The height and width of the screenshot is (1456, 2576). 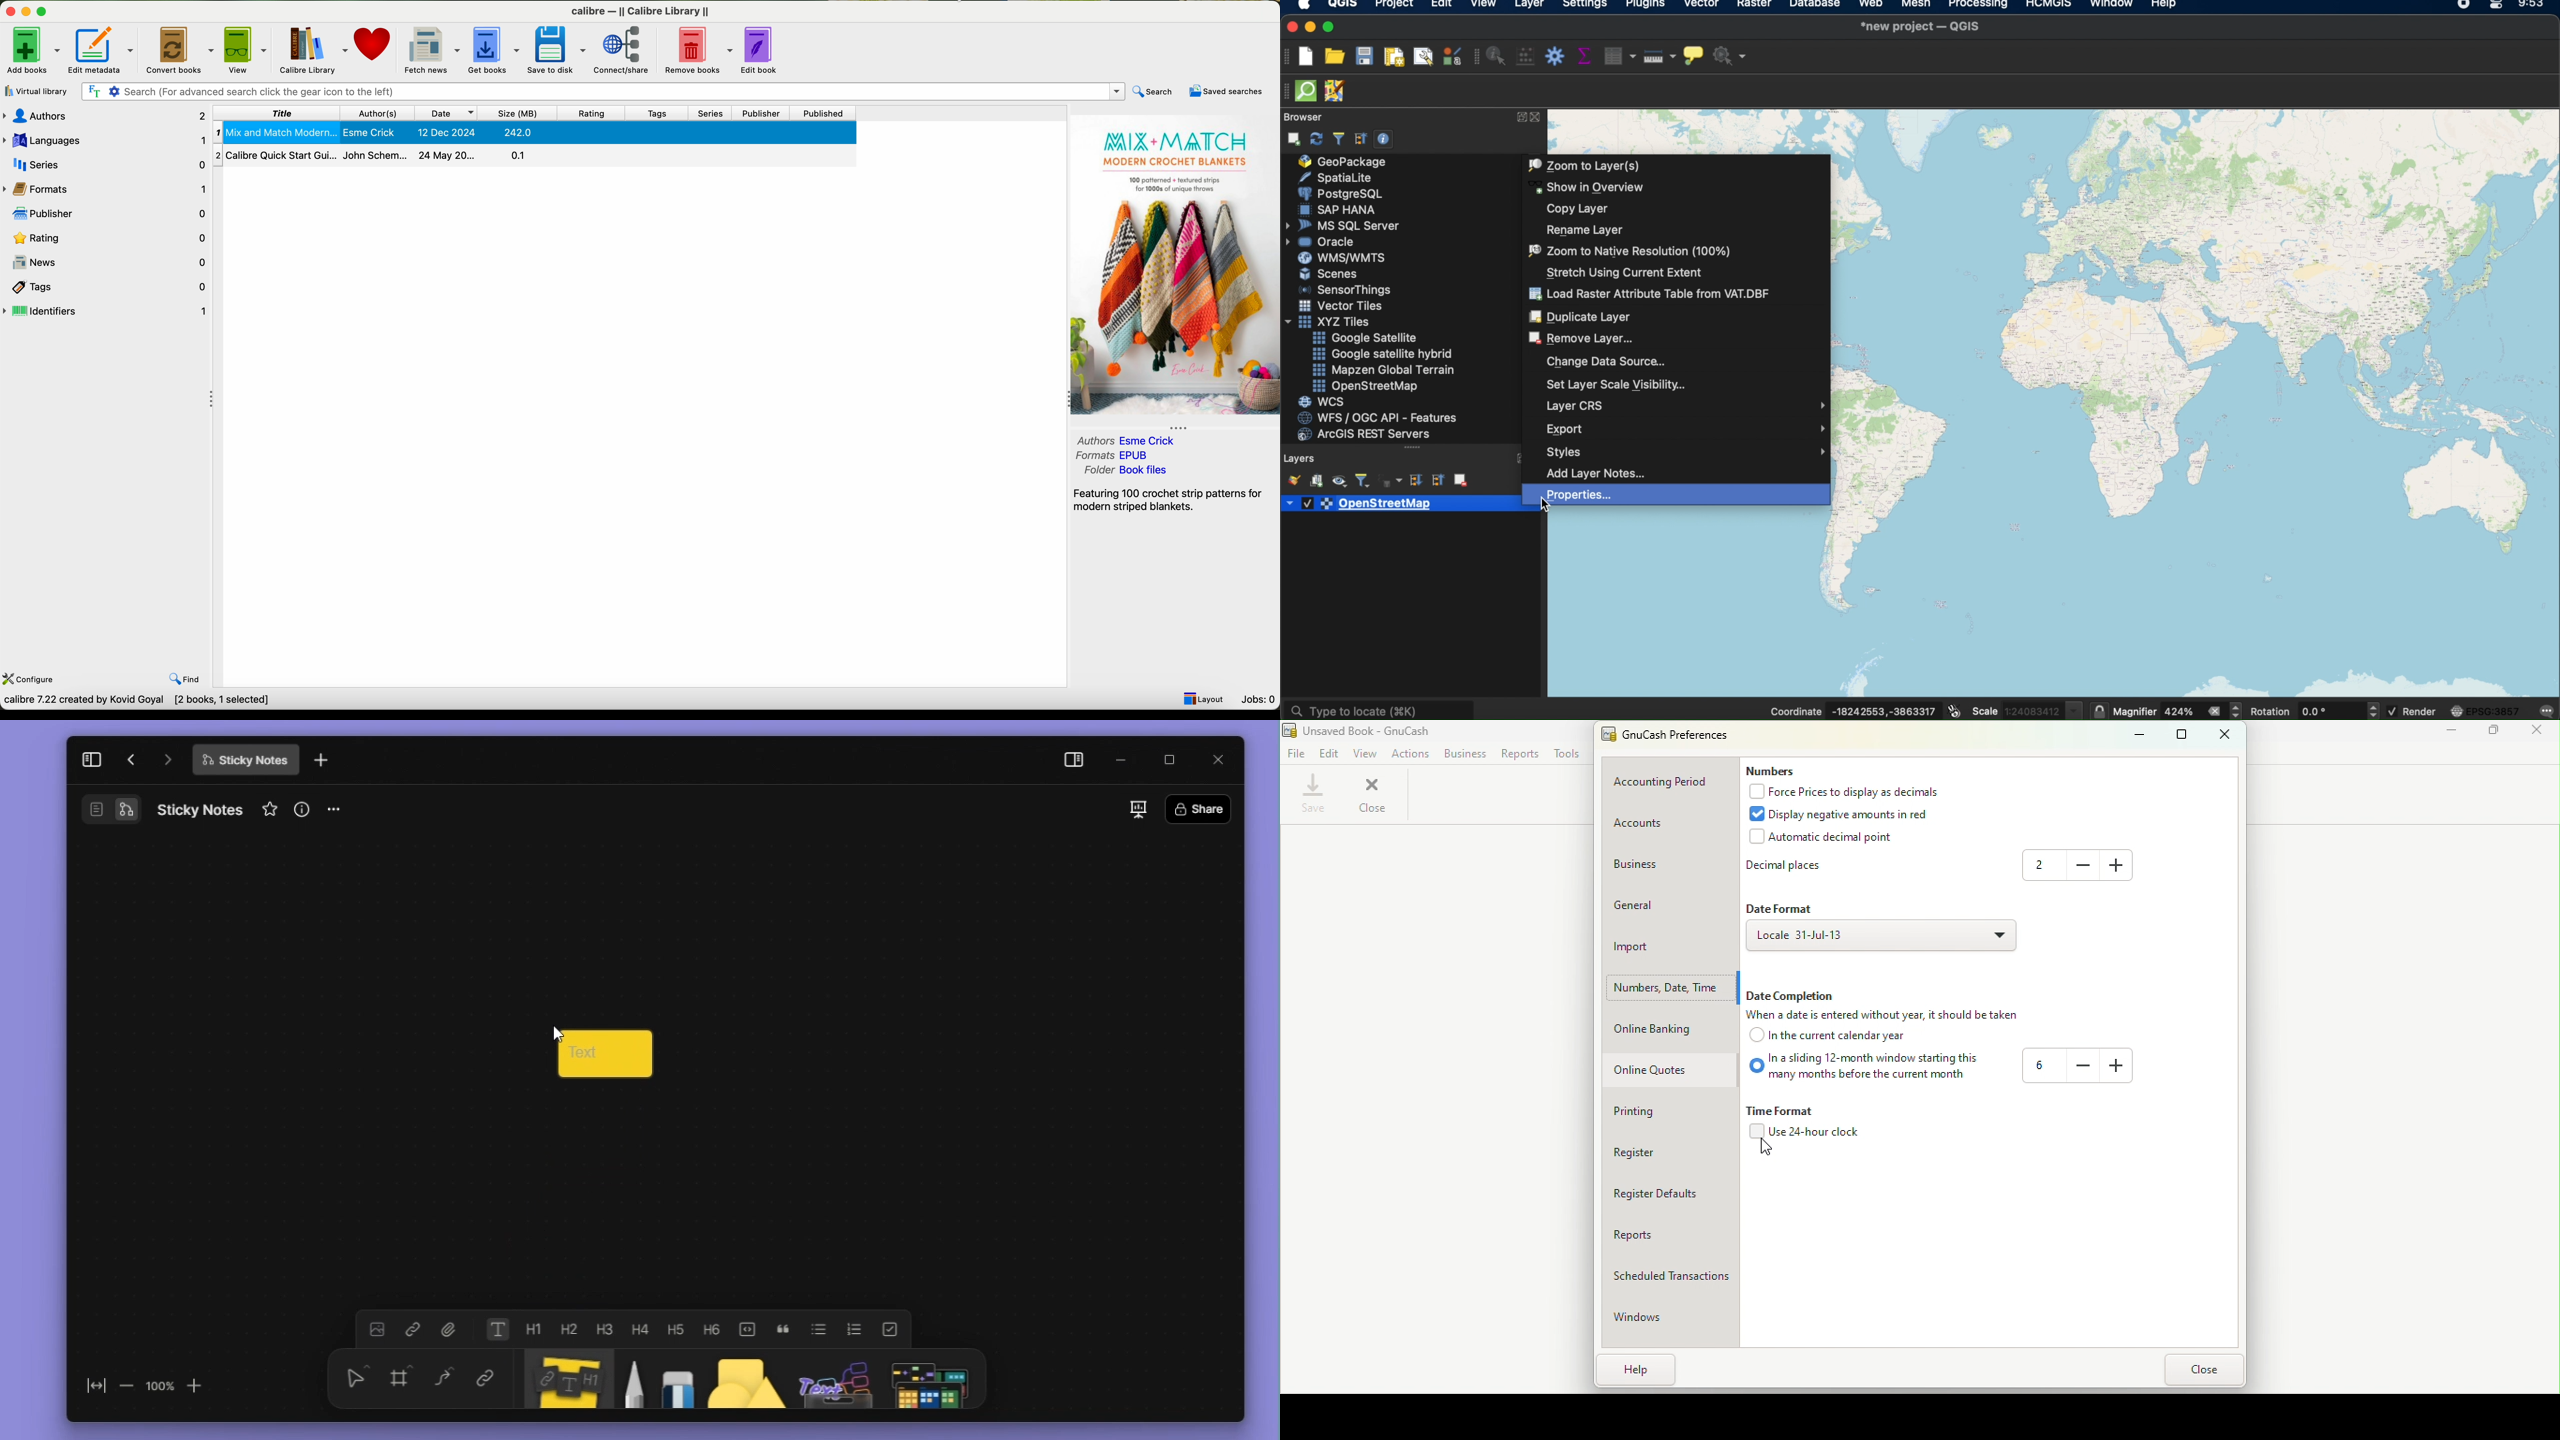 I want to click on Maximize, so click(x=2183, y=736).